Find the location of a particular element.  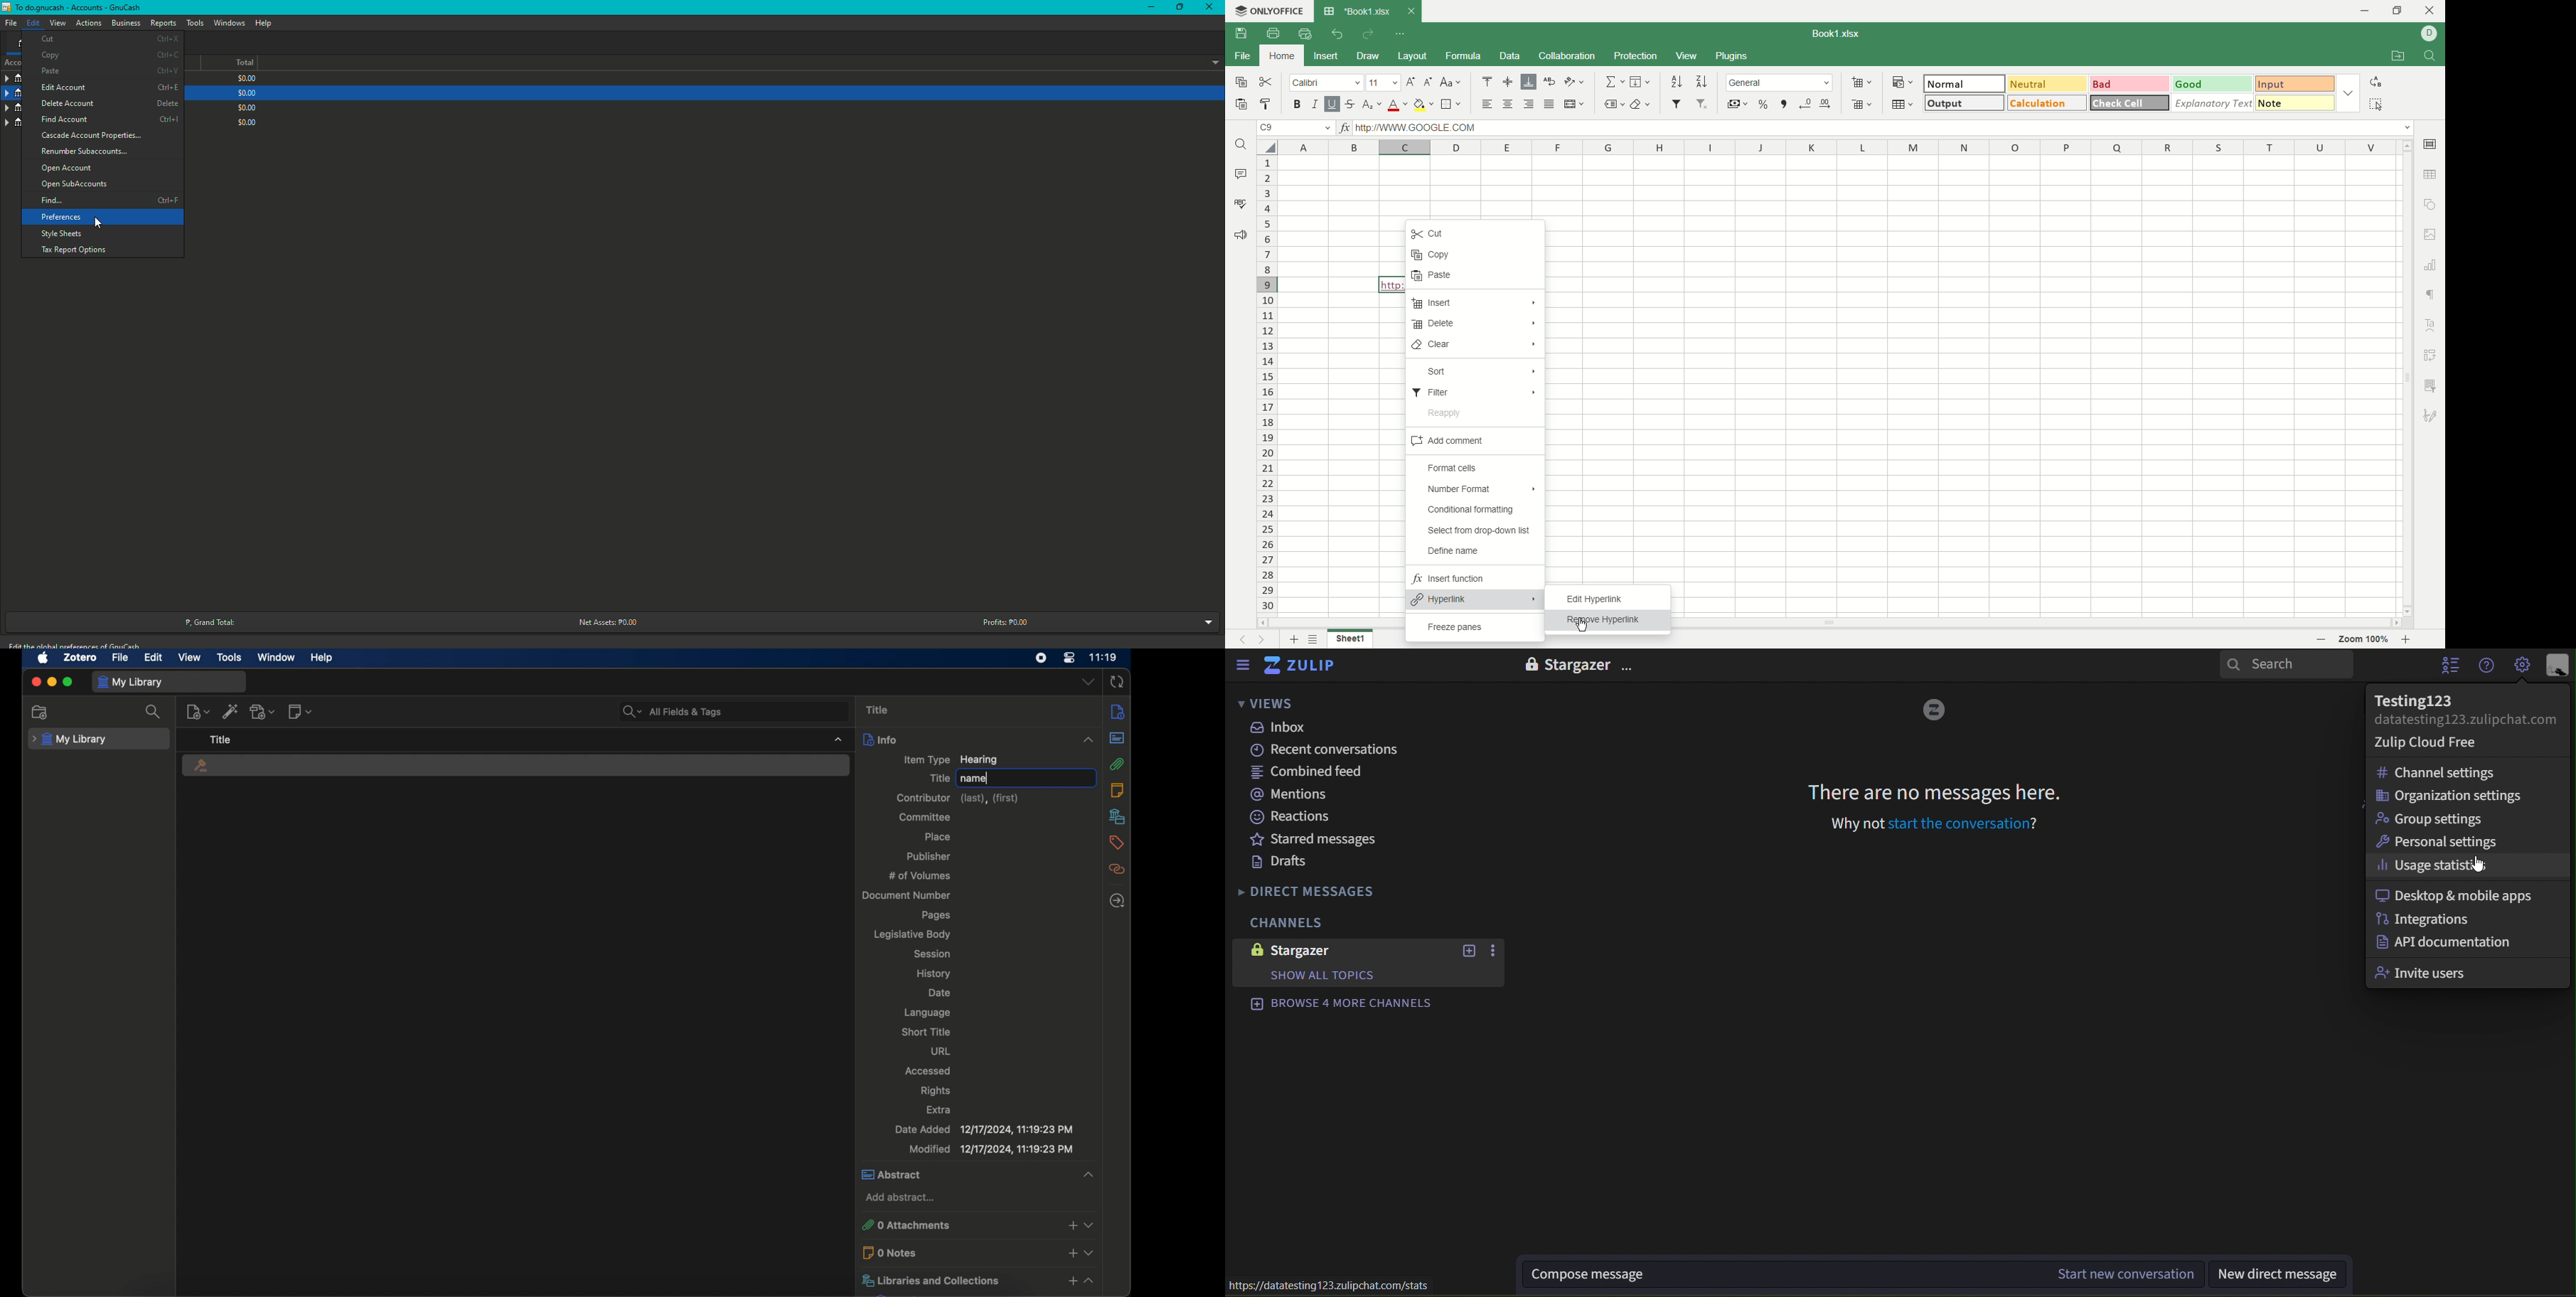

zotero is located at coordinates (79, 658).